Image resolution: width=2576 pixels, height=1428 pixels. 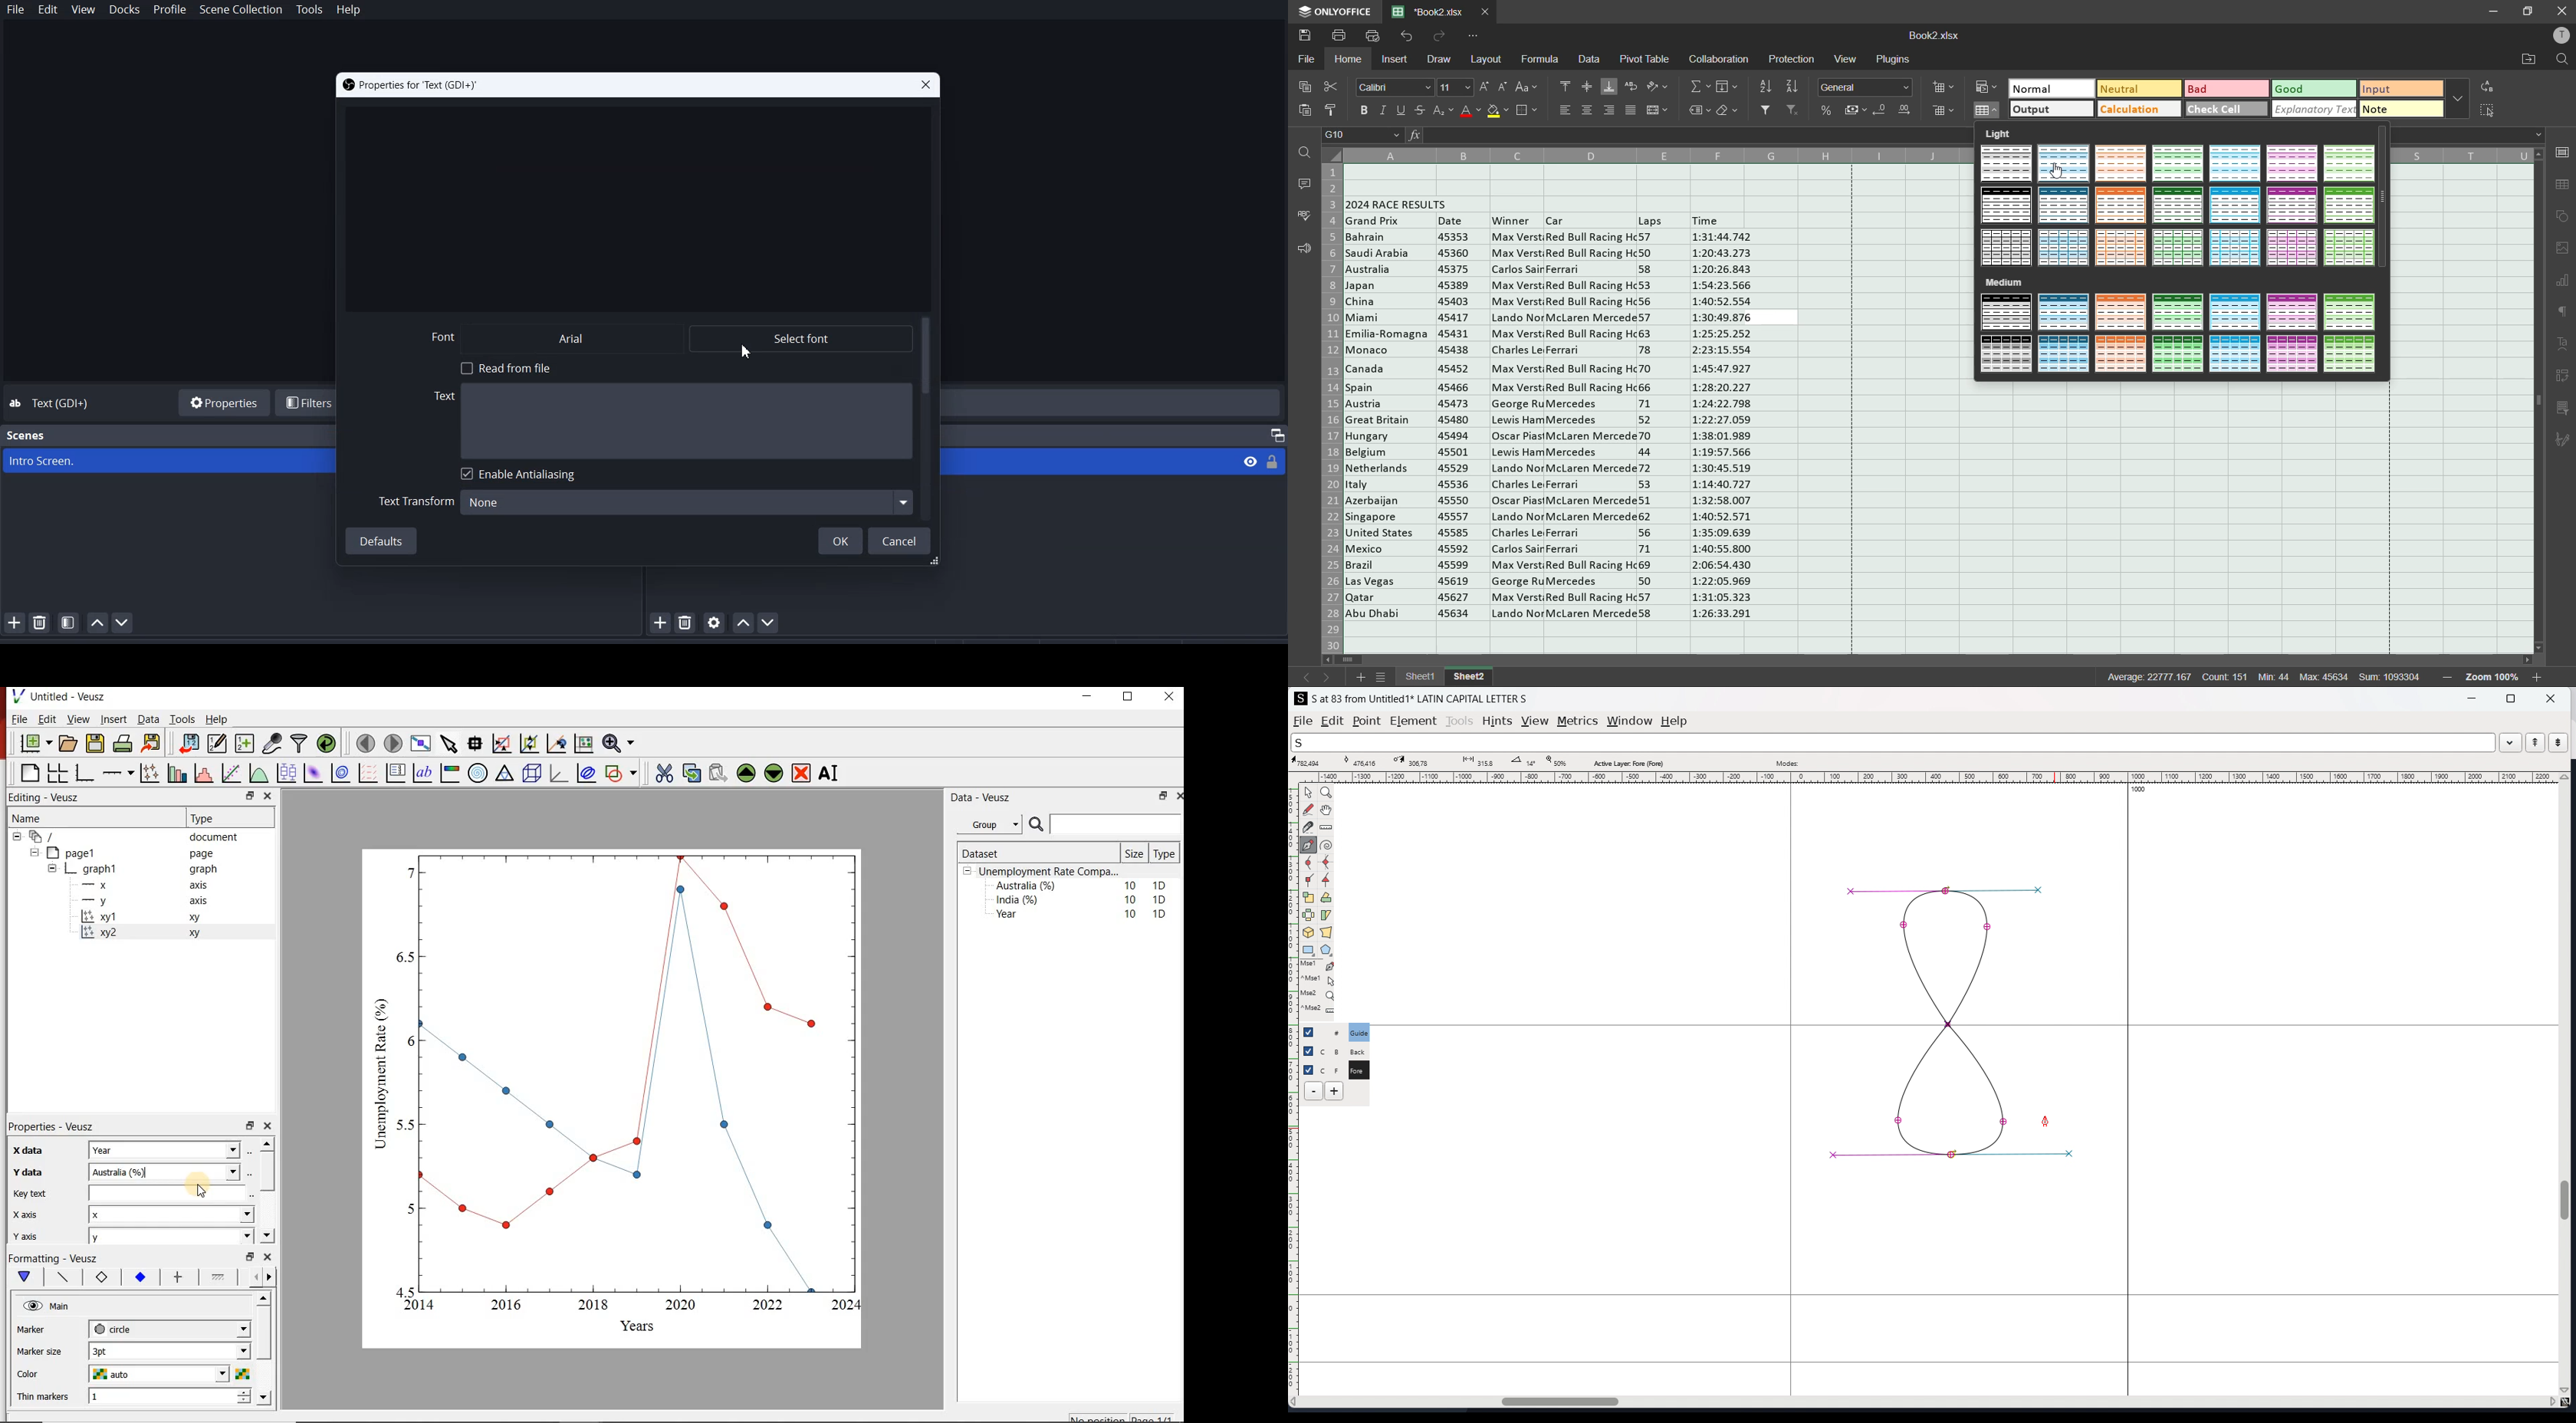 I want to click on table style medium 9, so click(x=2062, y=355).